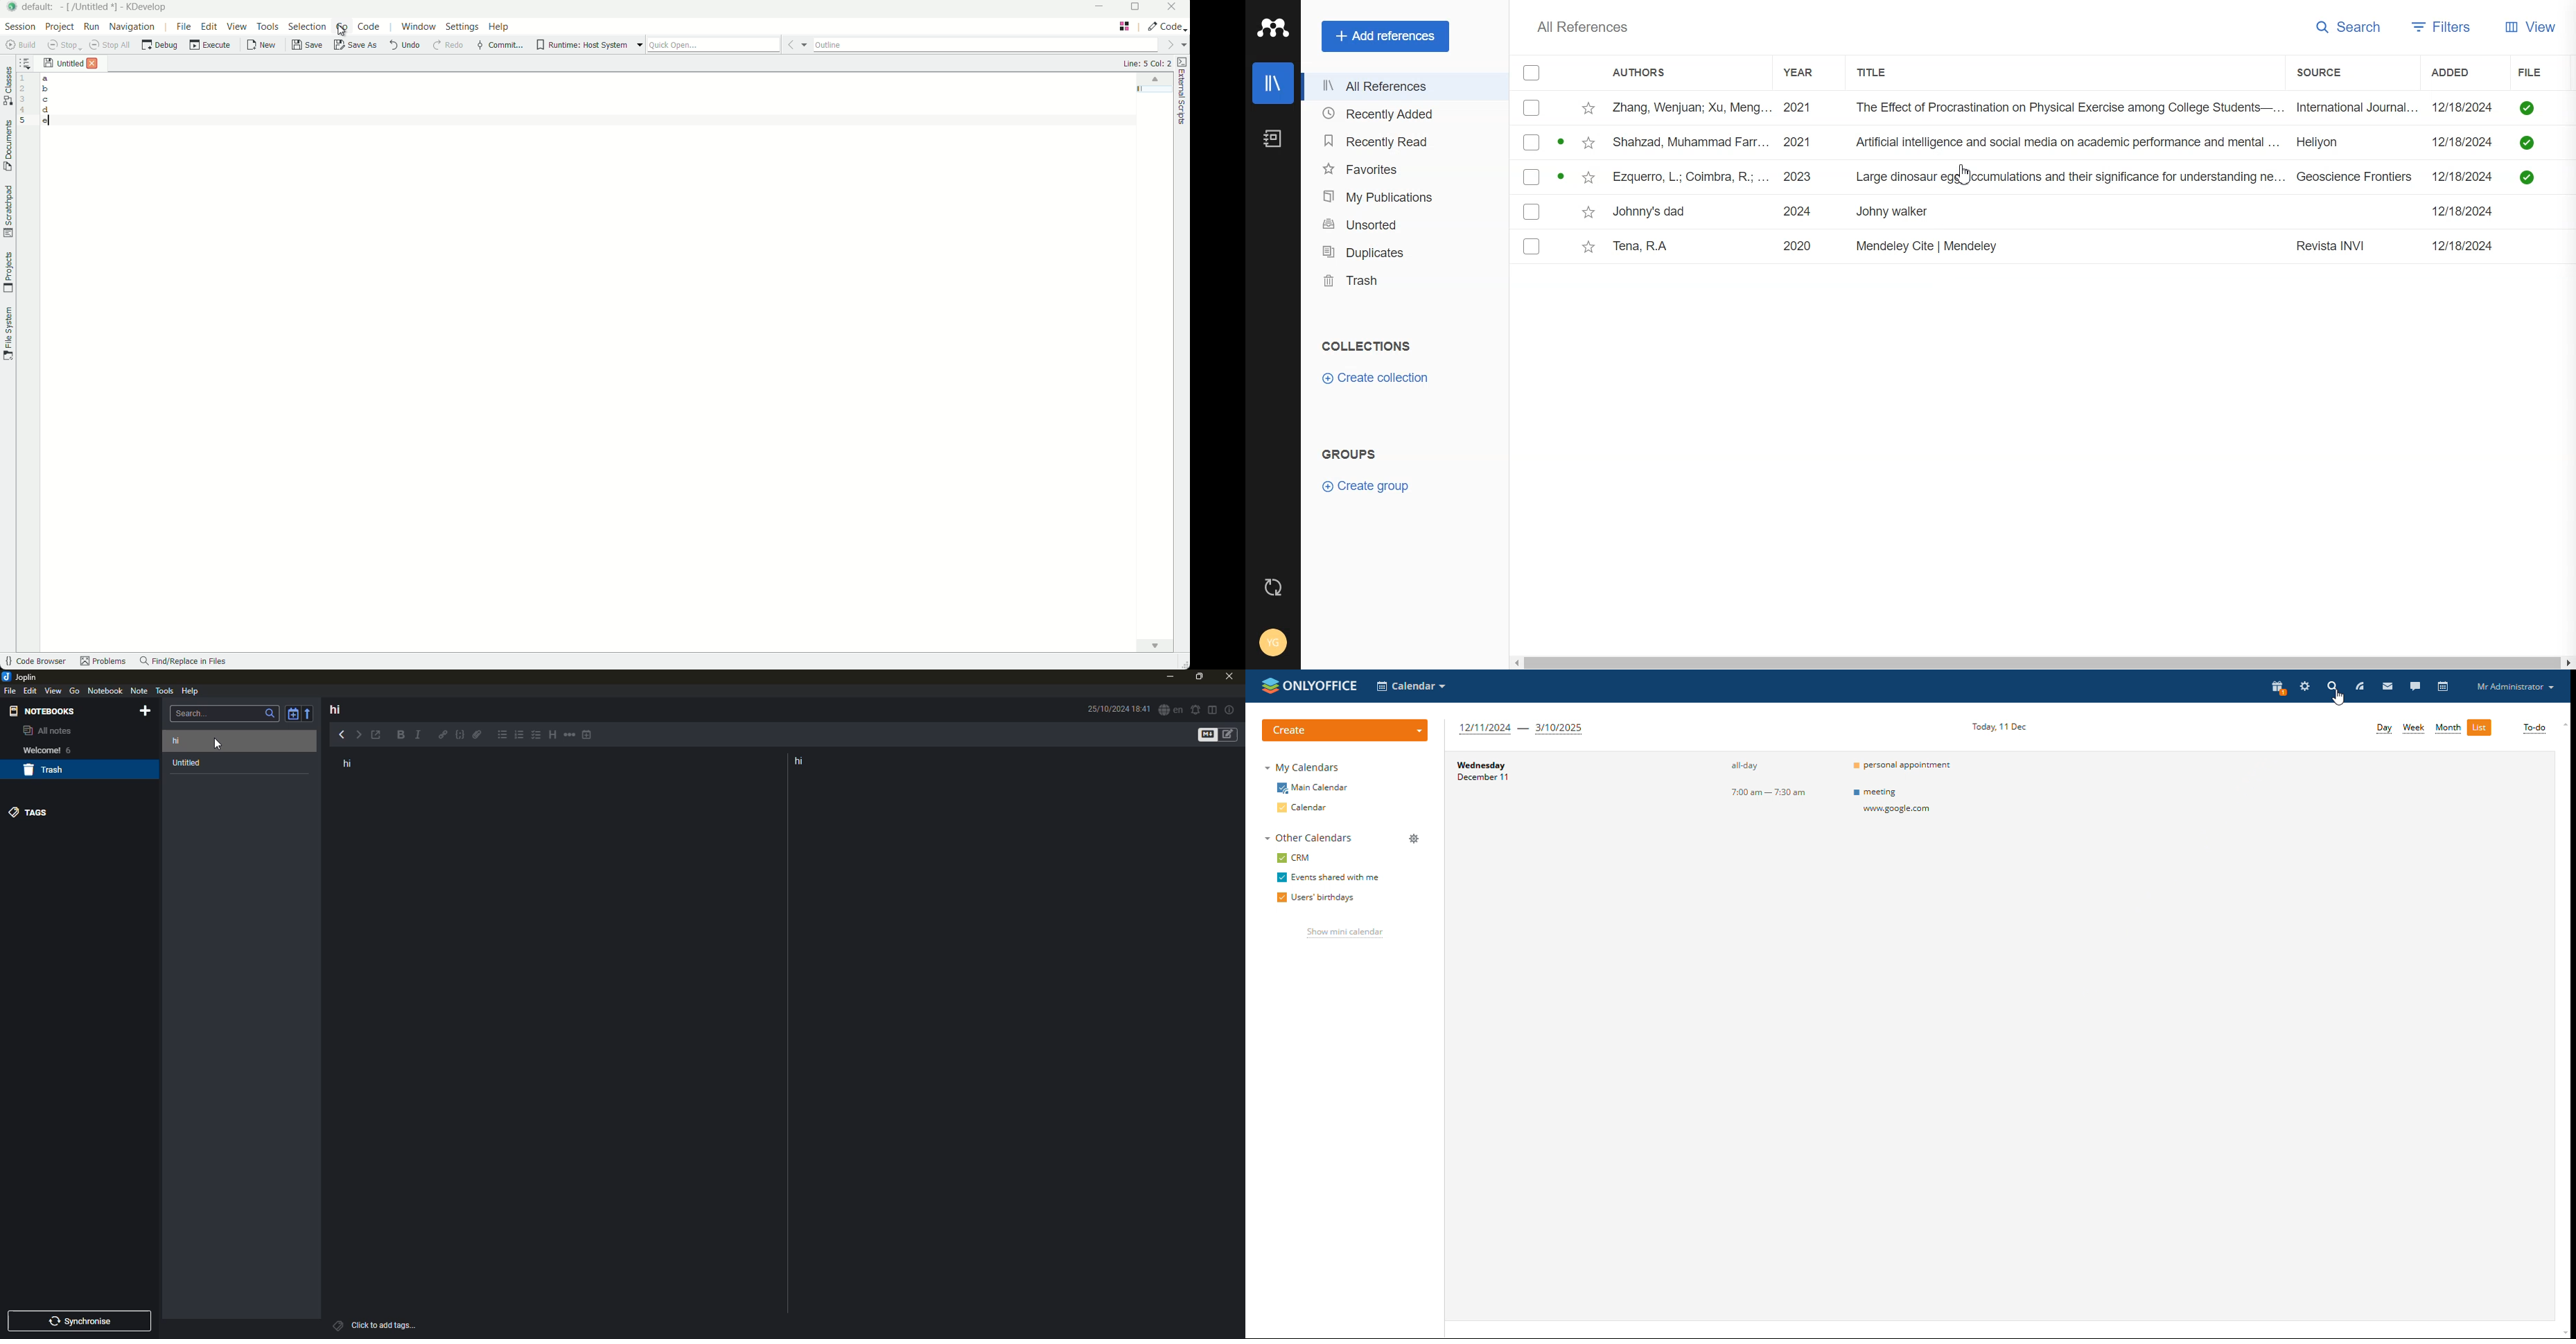  Describe the element at coordinates (47, 732) in the screenshot. I see `all notes` at that location.